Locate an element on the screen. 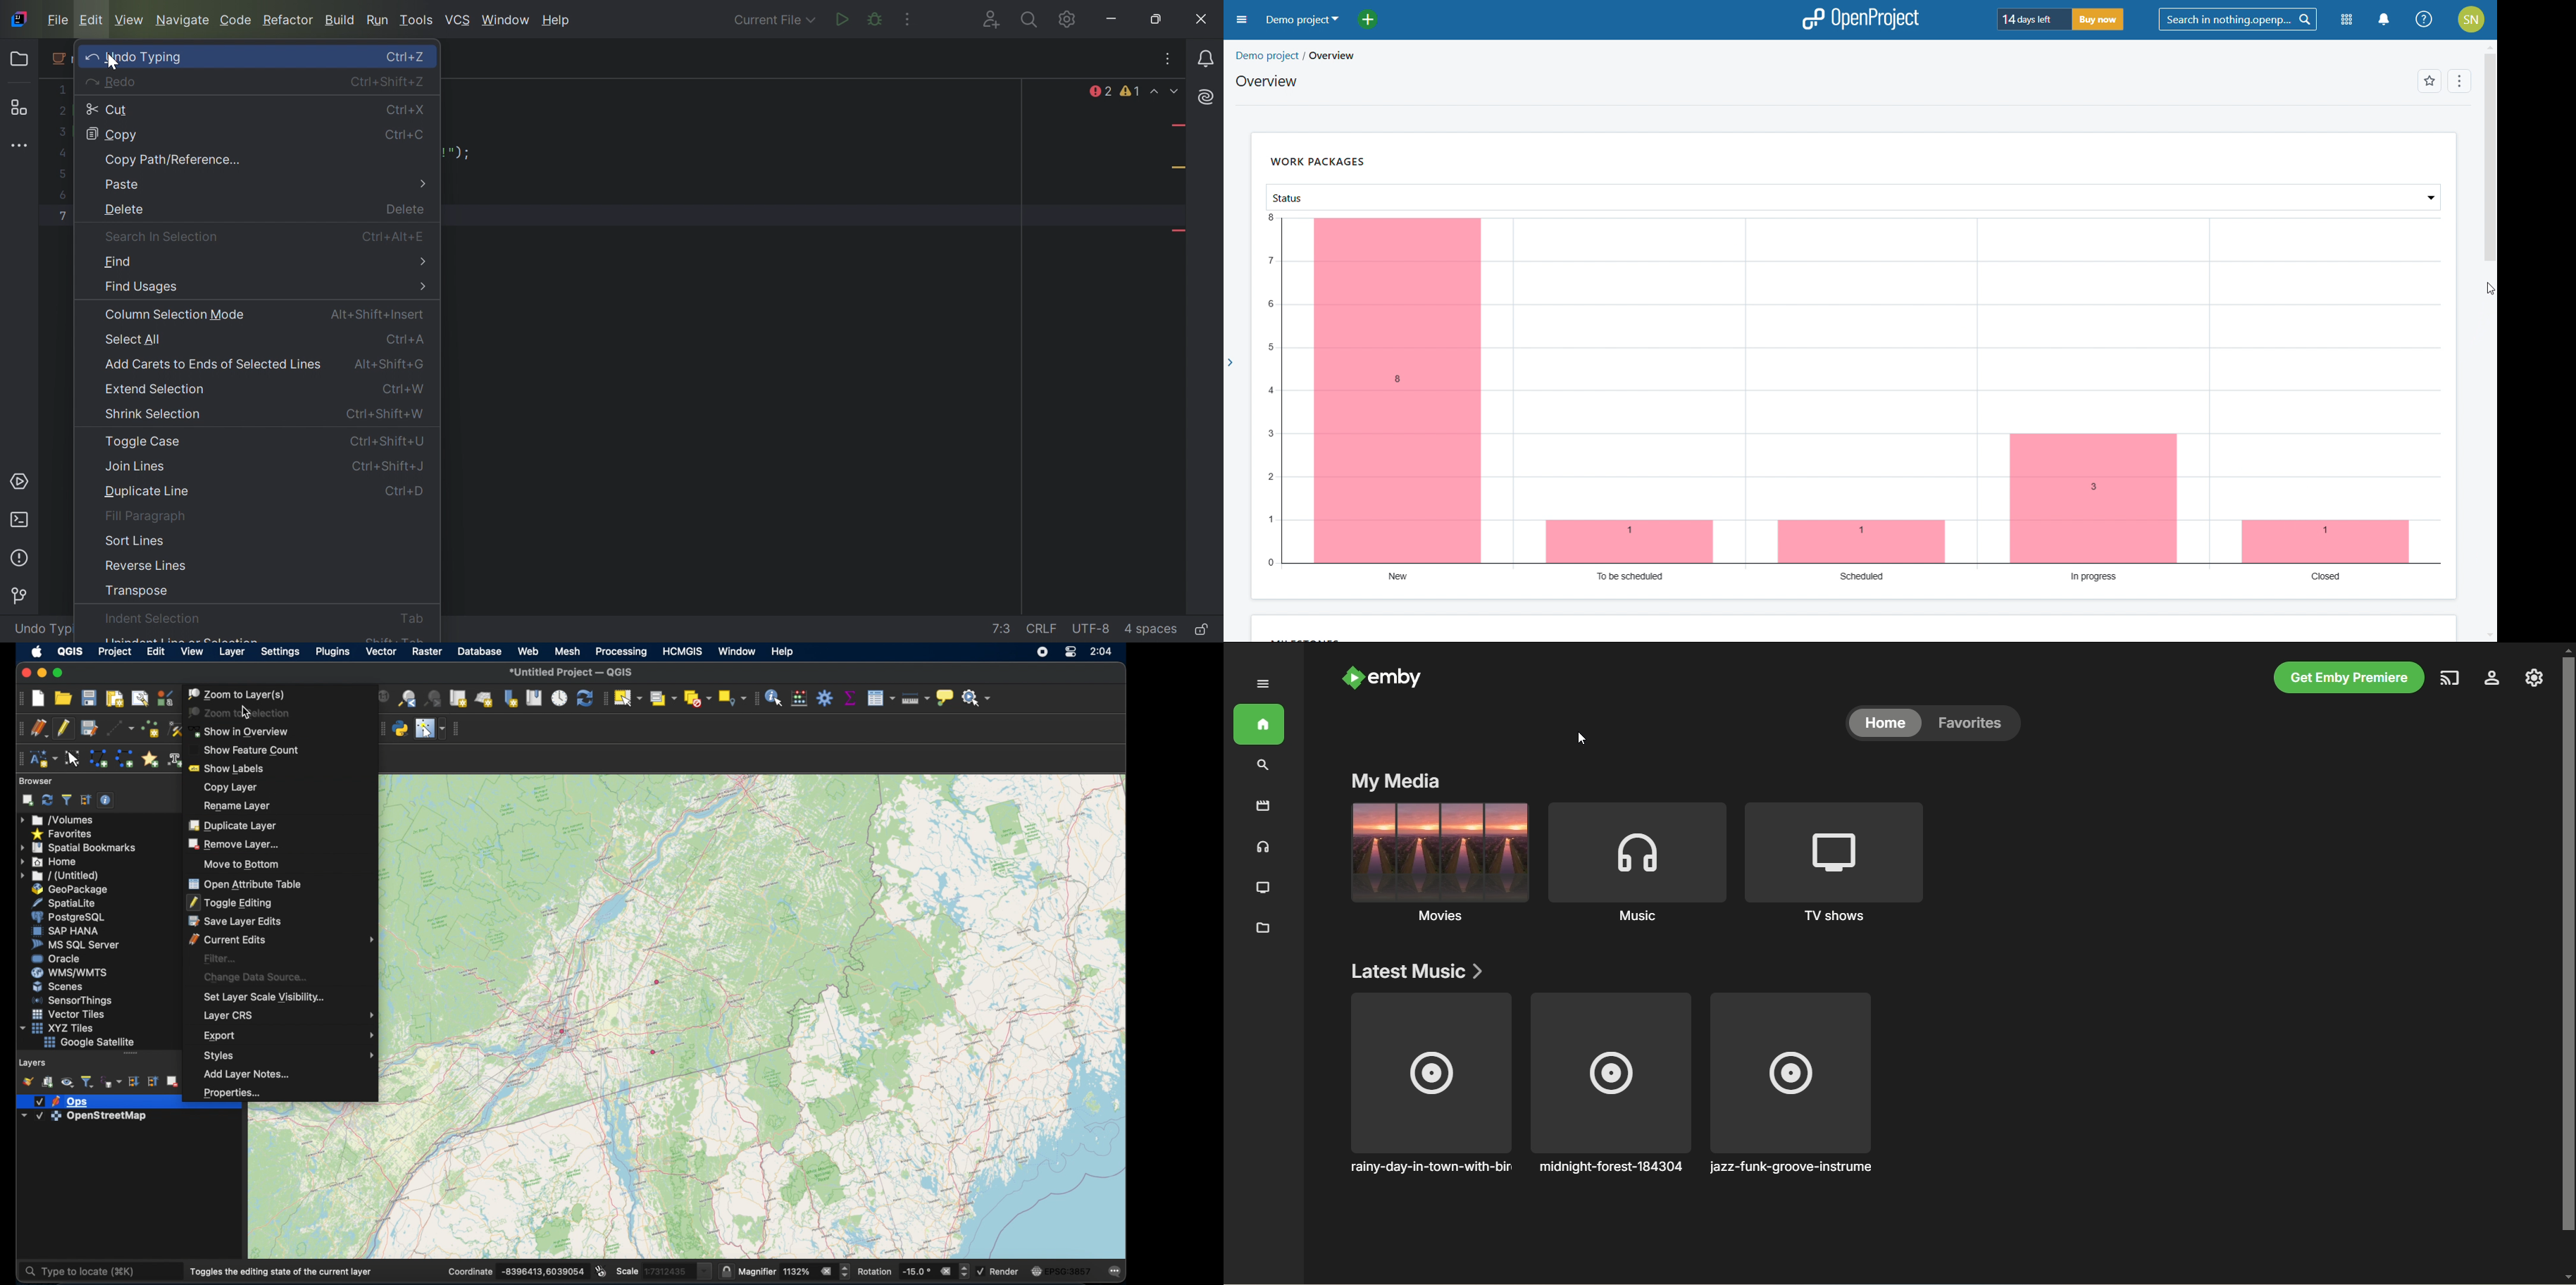 The image size is (2576, 1288). cursor is located at coordinates (115, 62).